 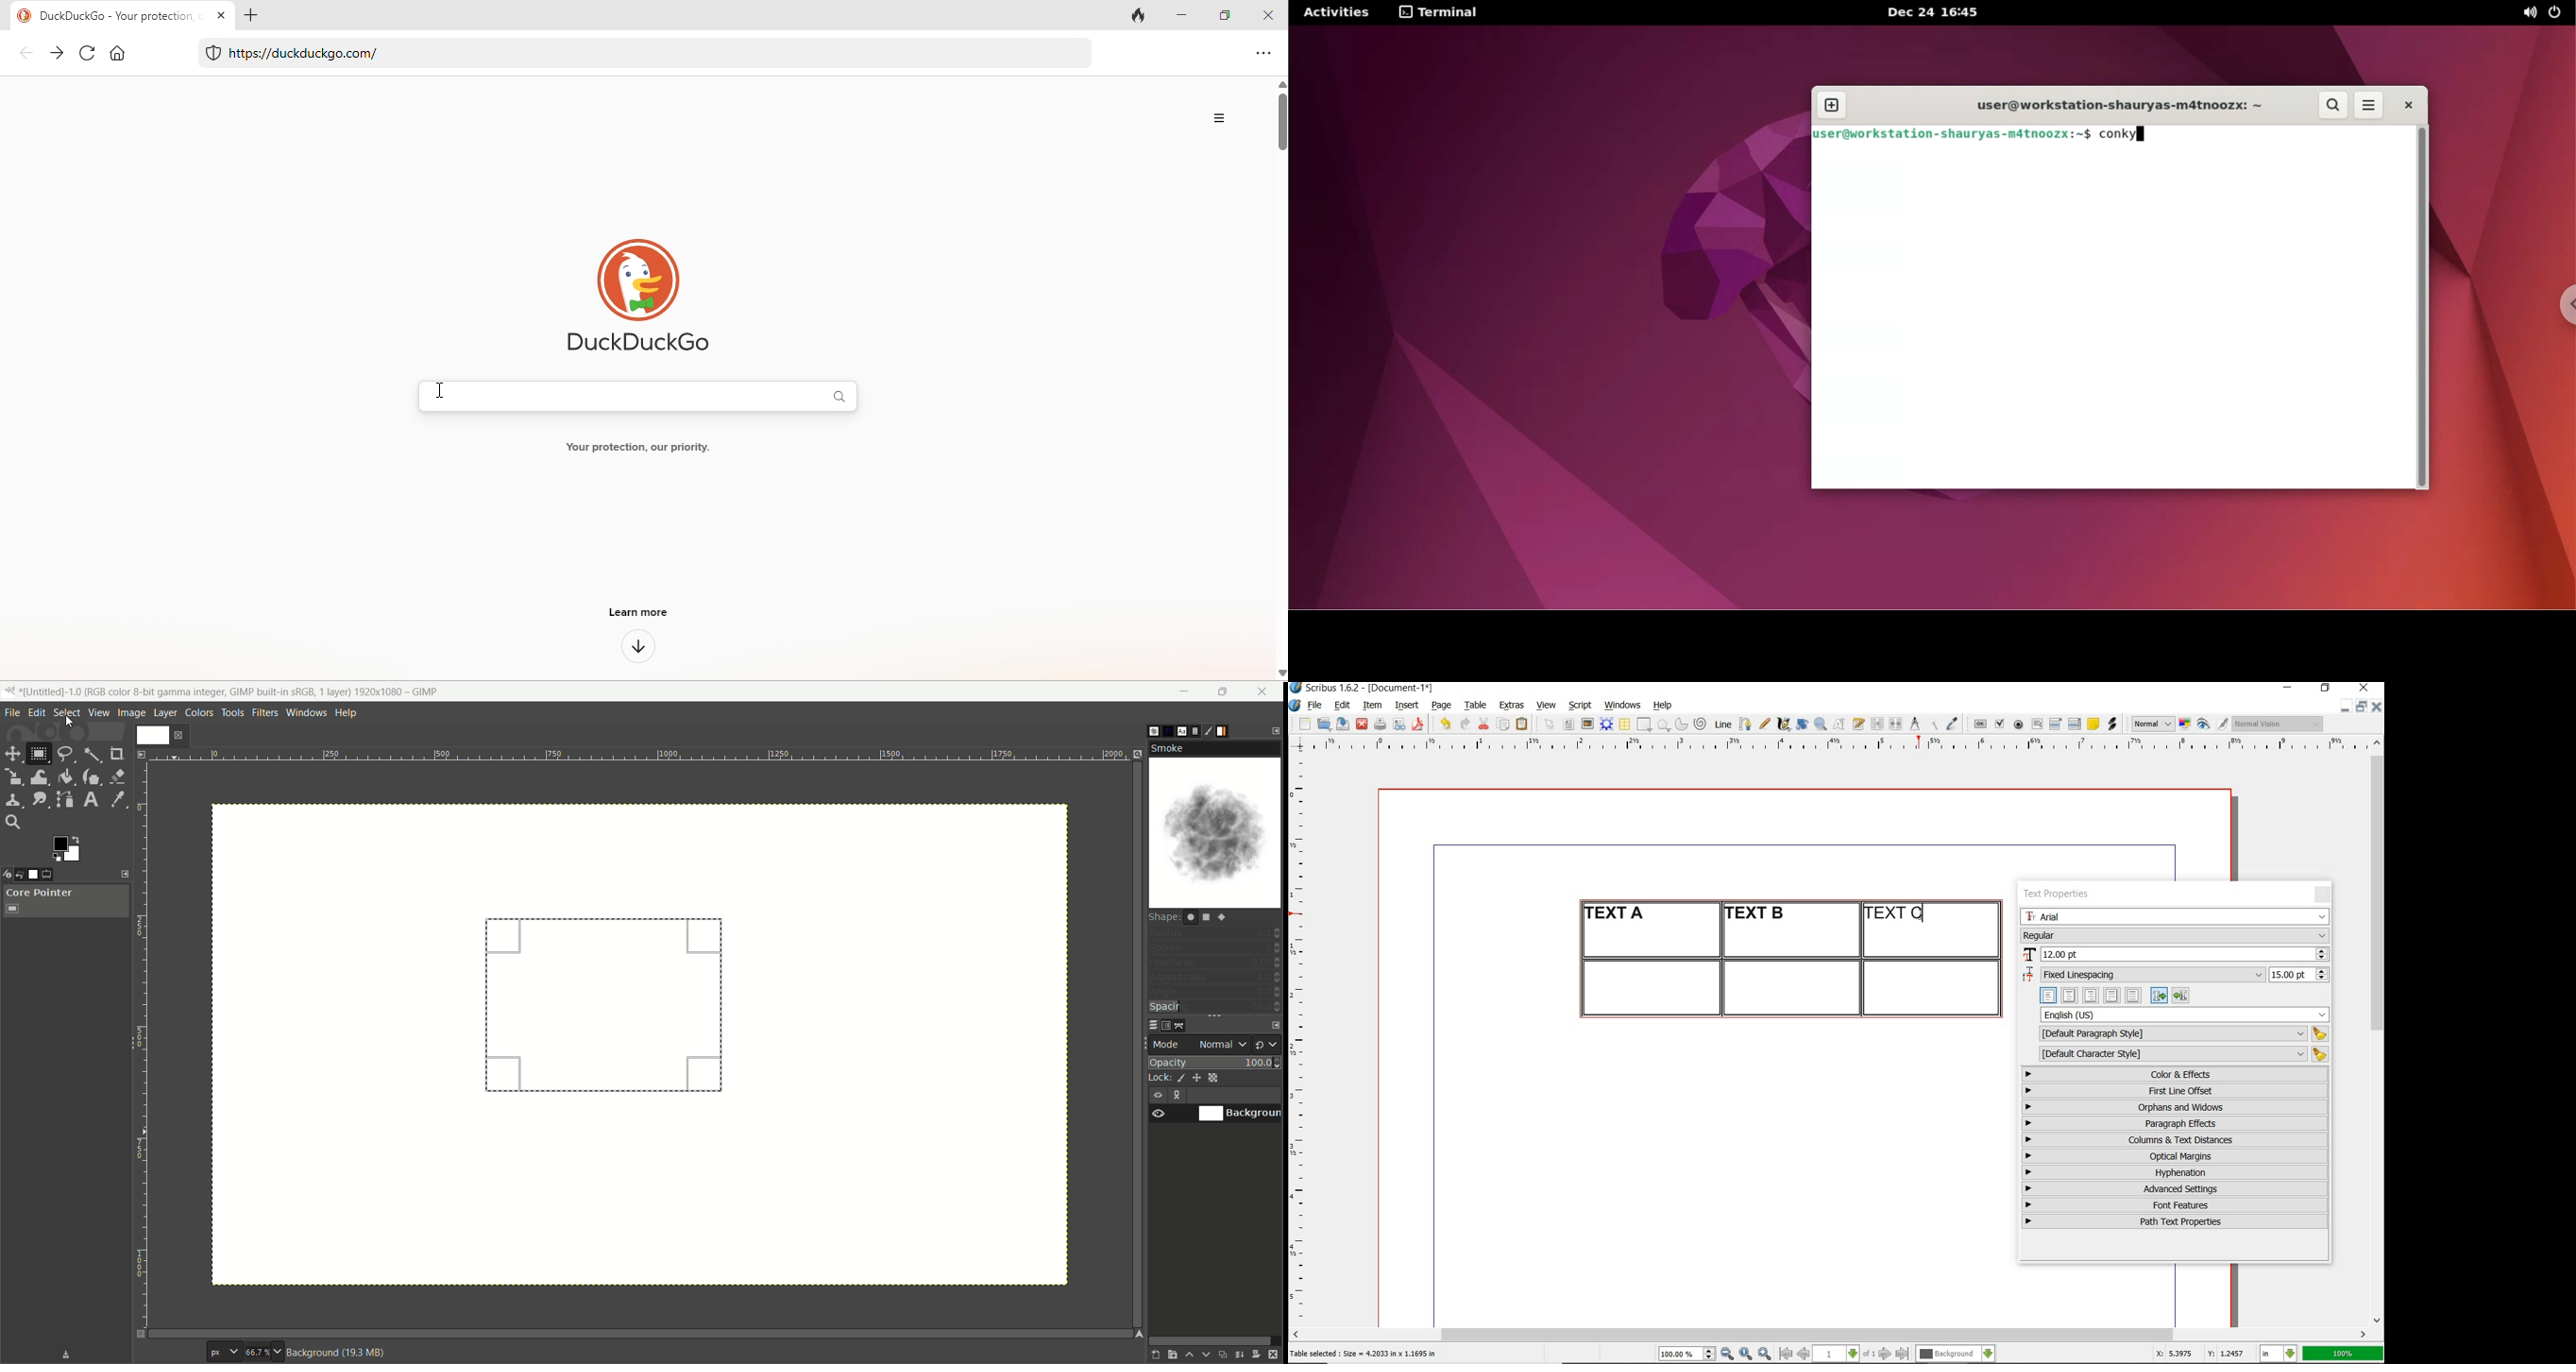 What do you see at coordinates (1727, 1354) in the screenshot?
I see `zoom out` at bounding box center [1727, 1354].